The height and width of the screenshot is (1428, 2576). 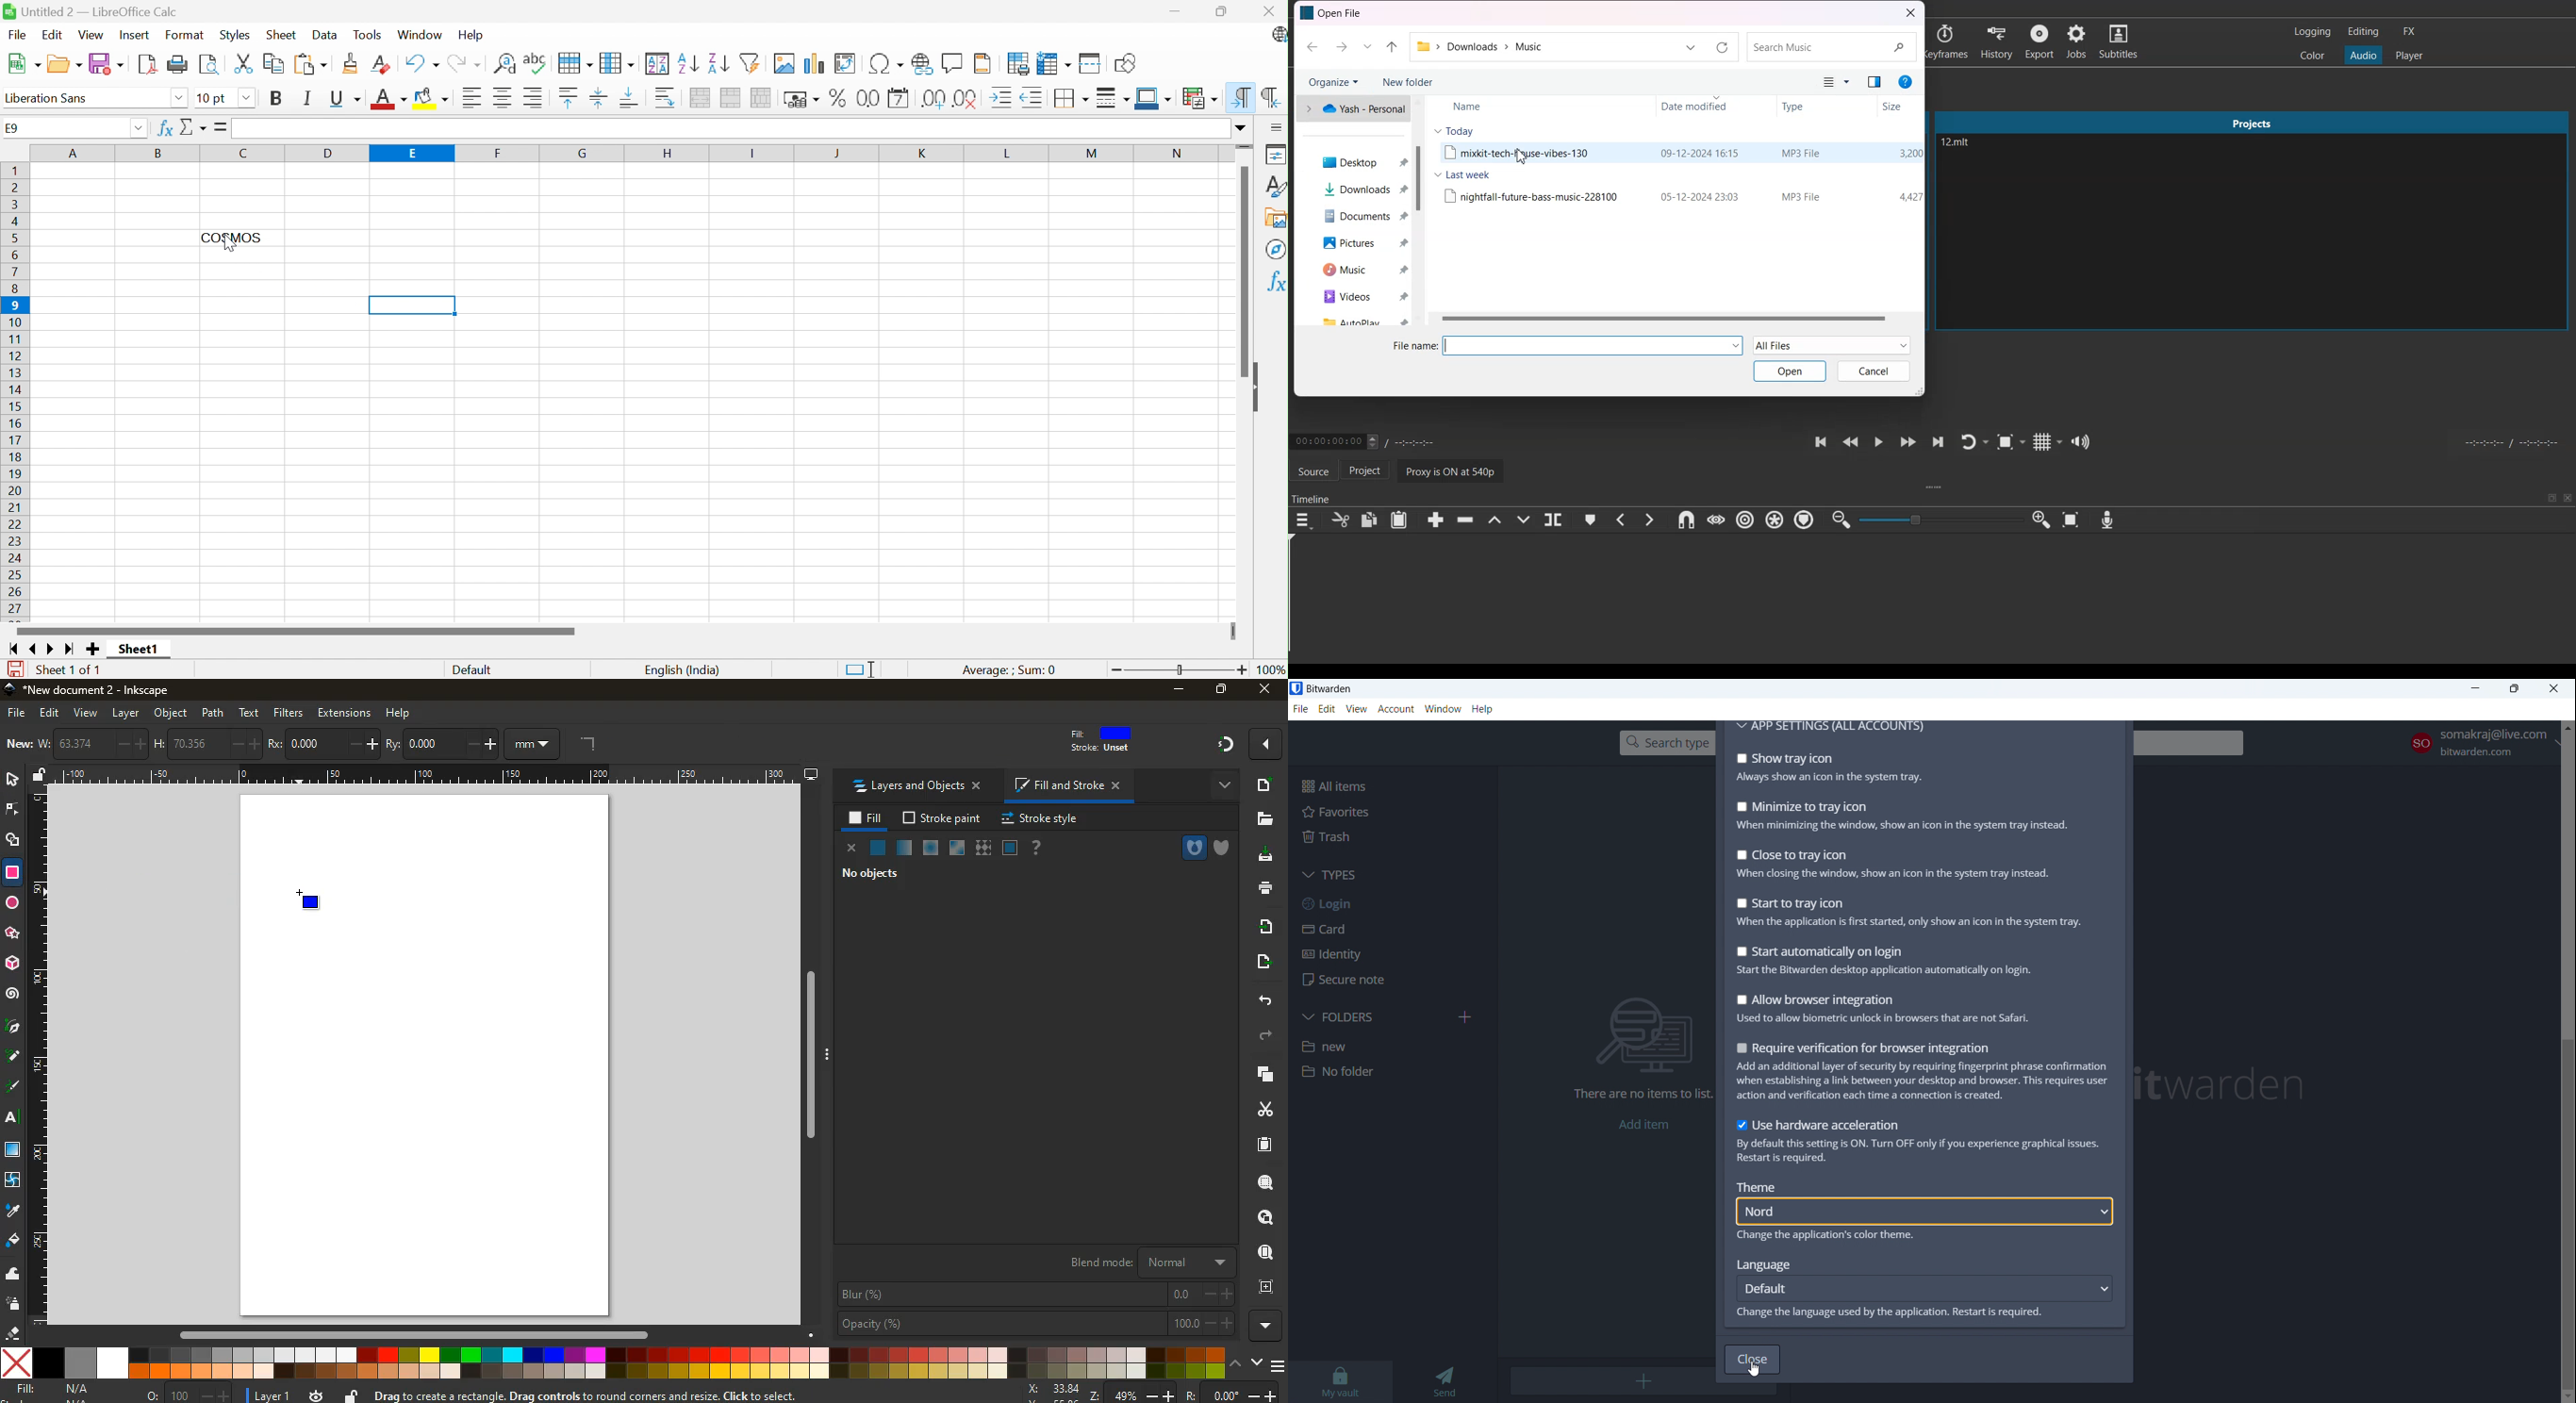 What do you see at coordinates (1768, 1264) in the screenshot?
I see `Language` at bounding box center [1768, 1264].